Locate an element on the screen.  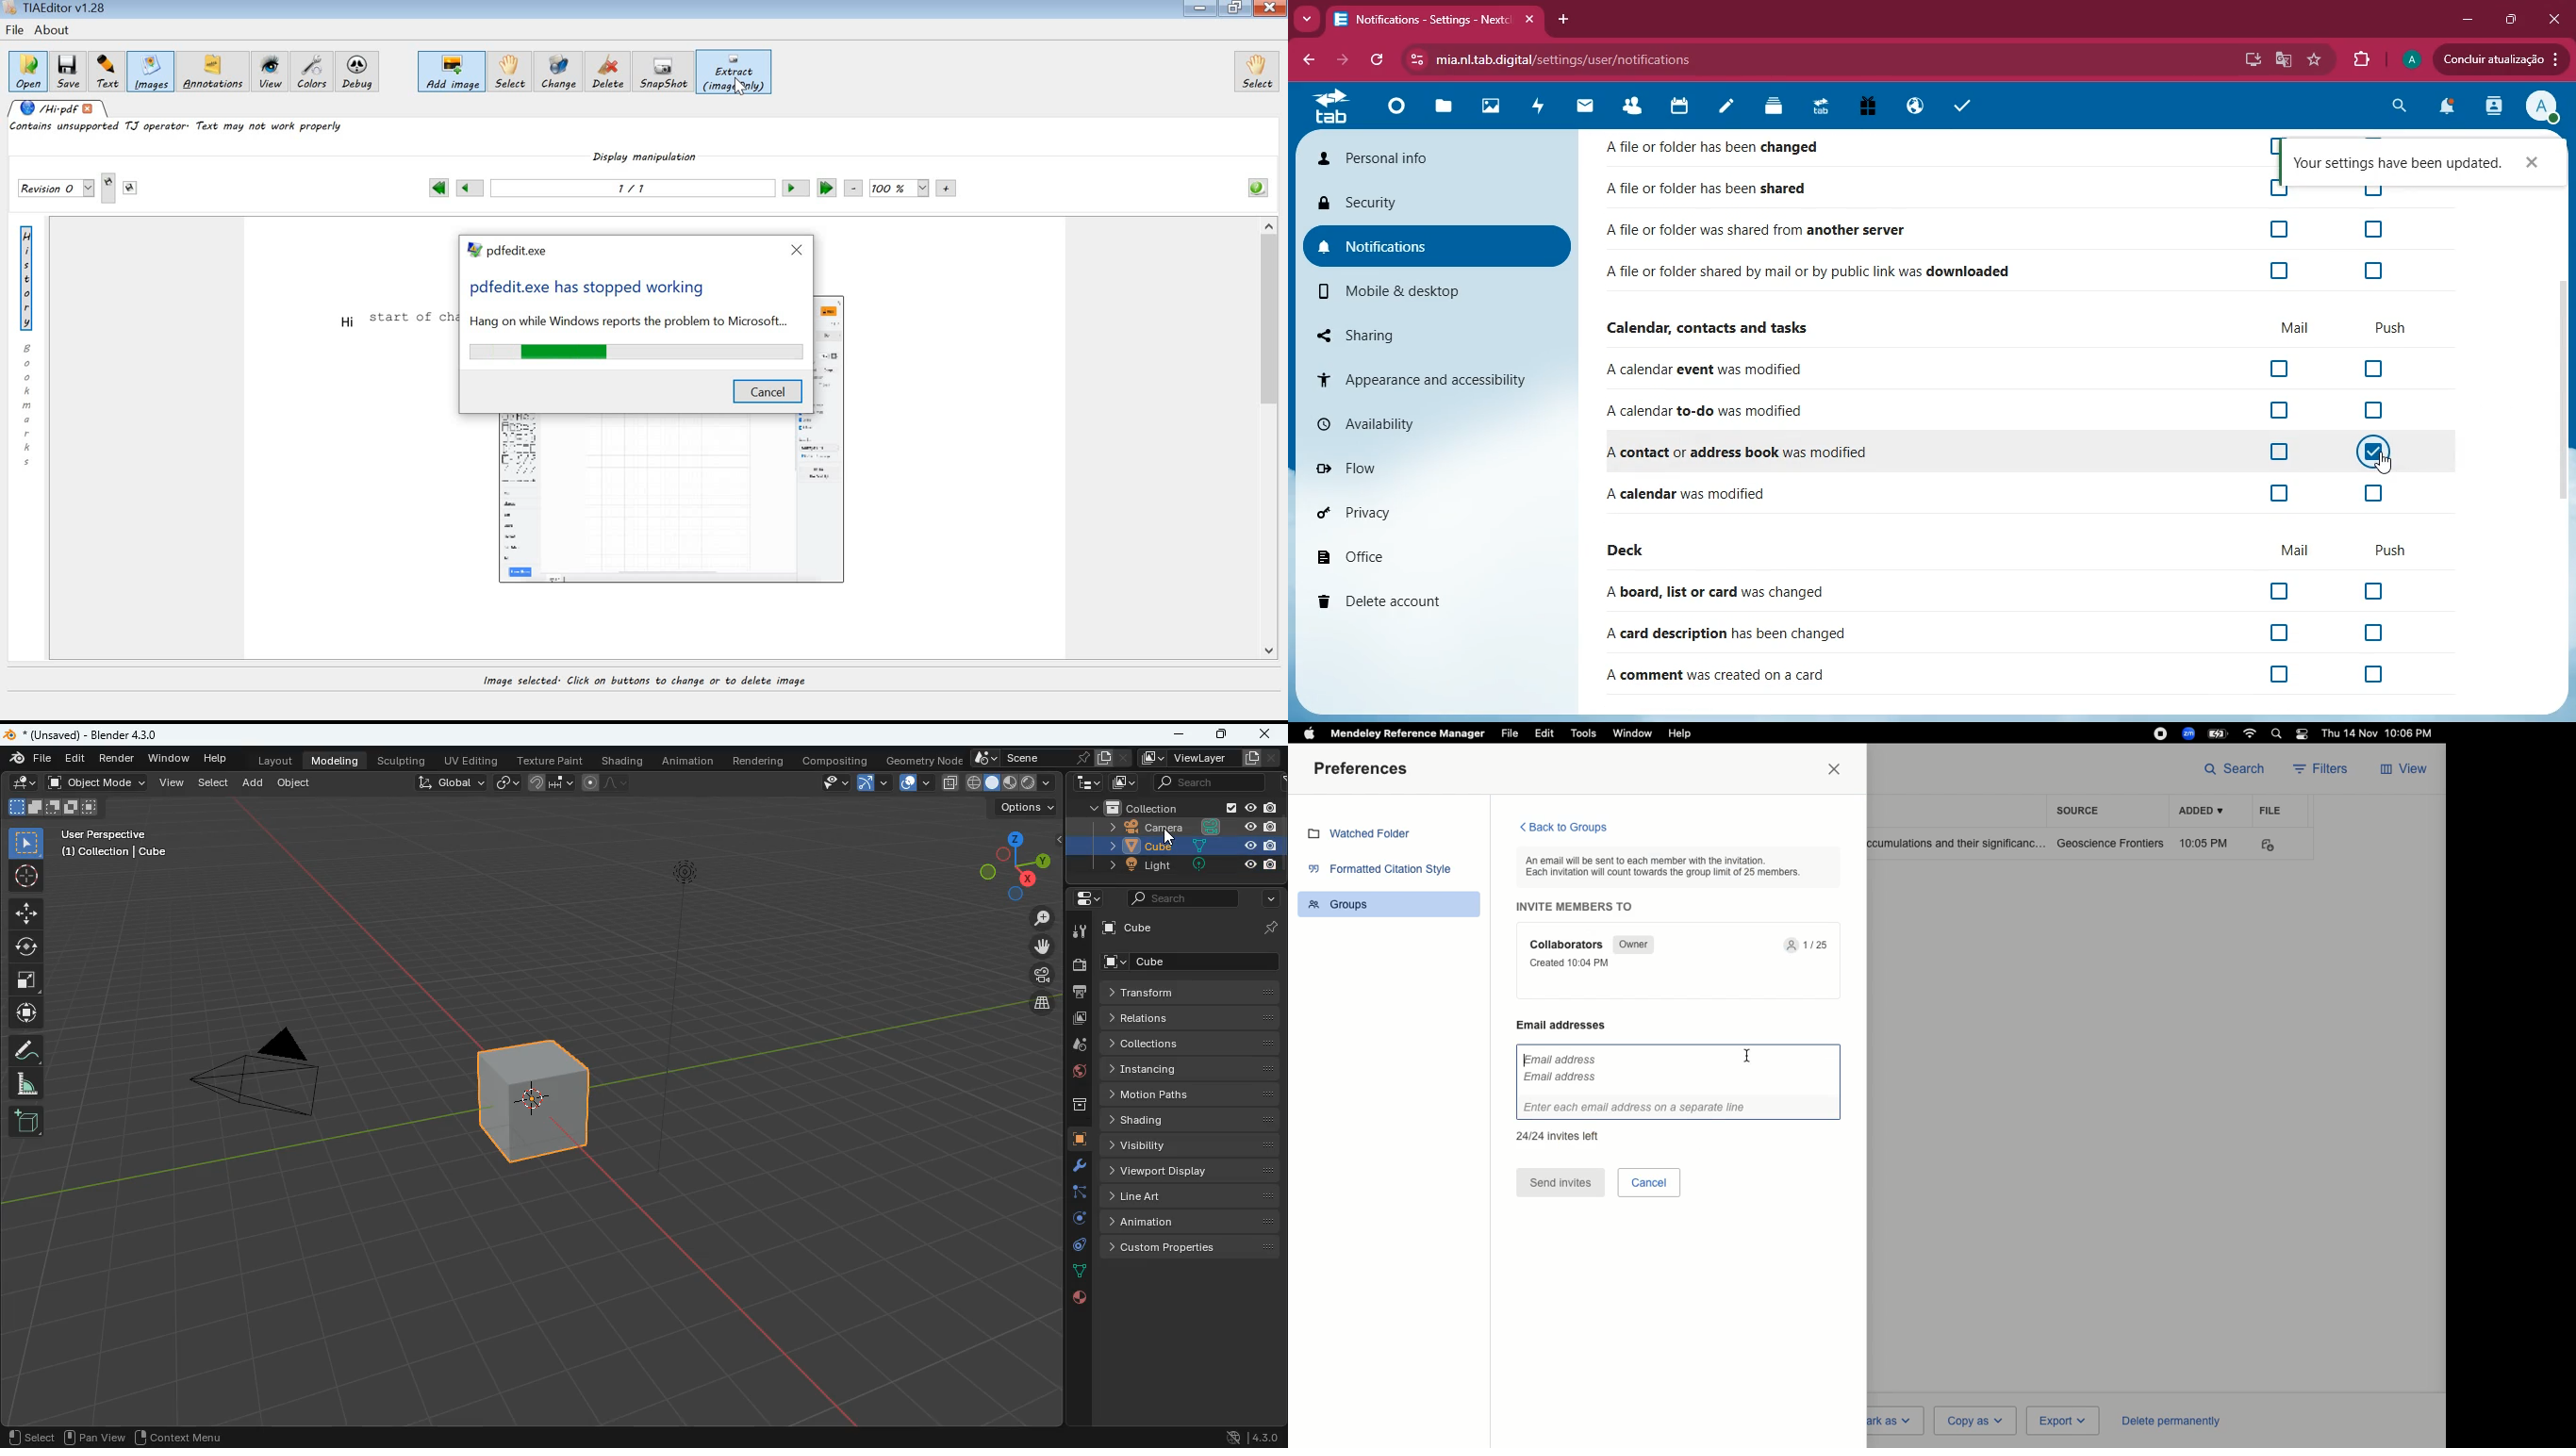
extensions is located at coordinates (2364, 60).